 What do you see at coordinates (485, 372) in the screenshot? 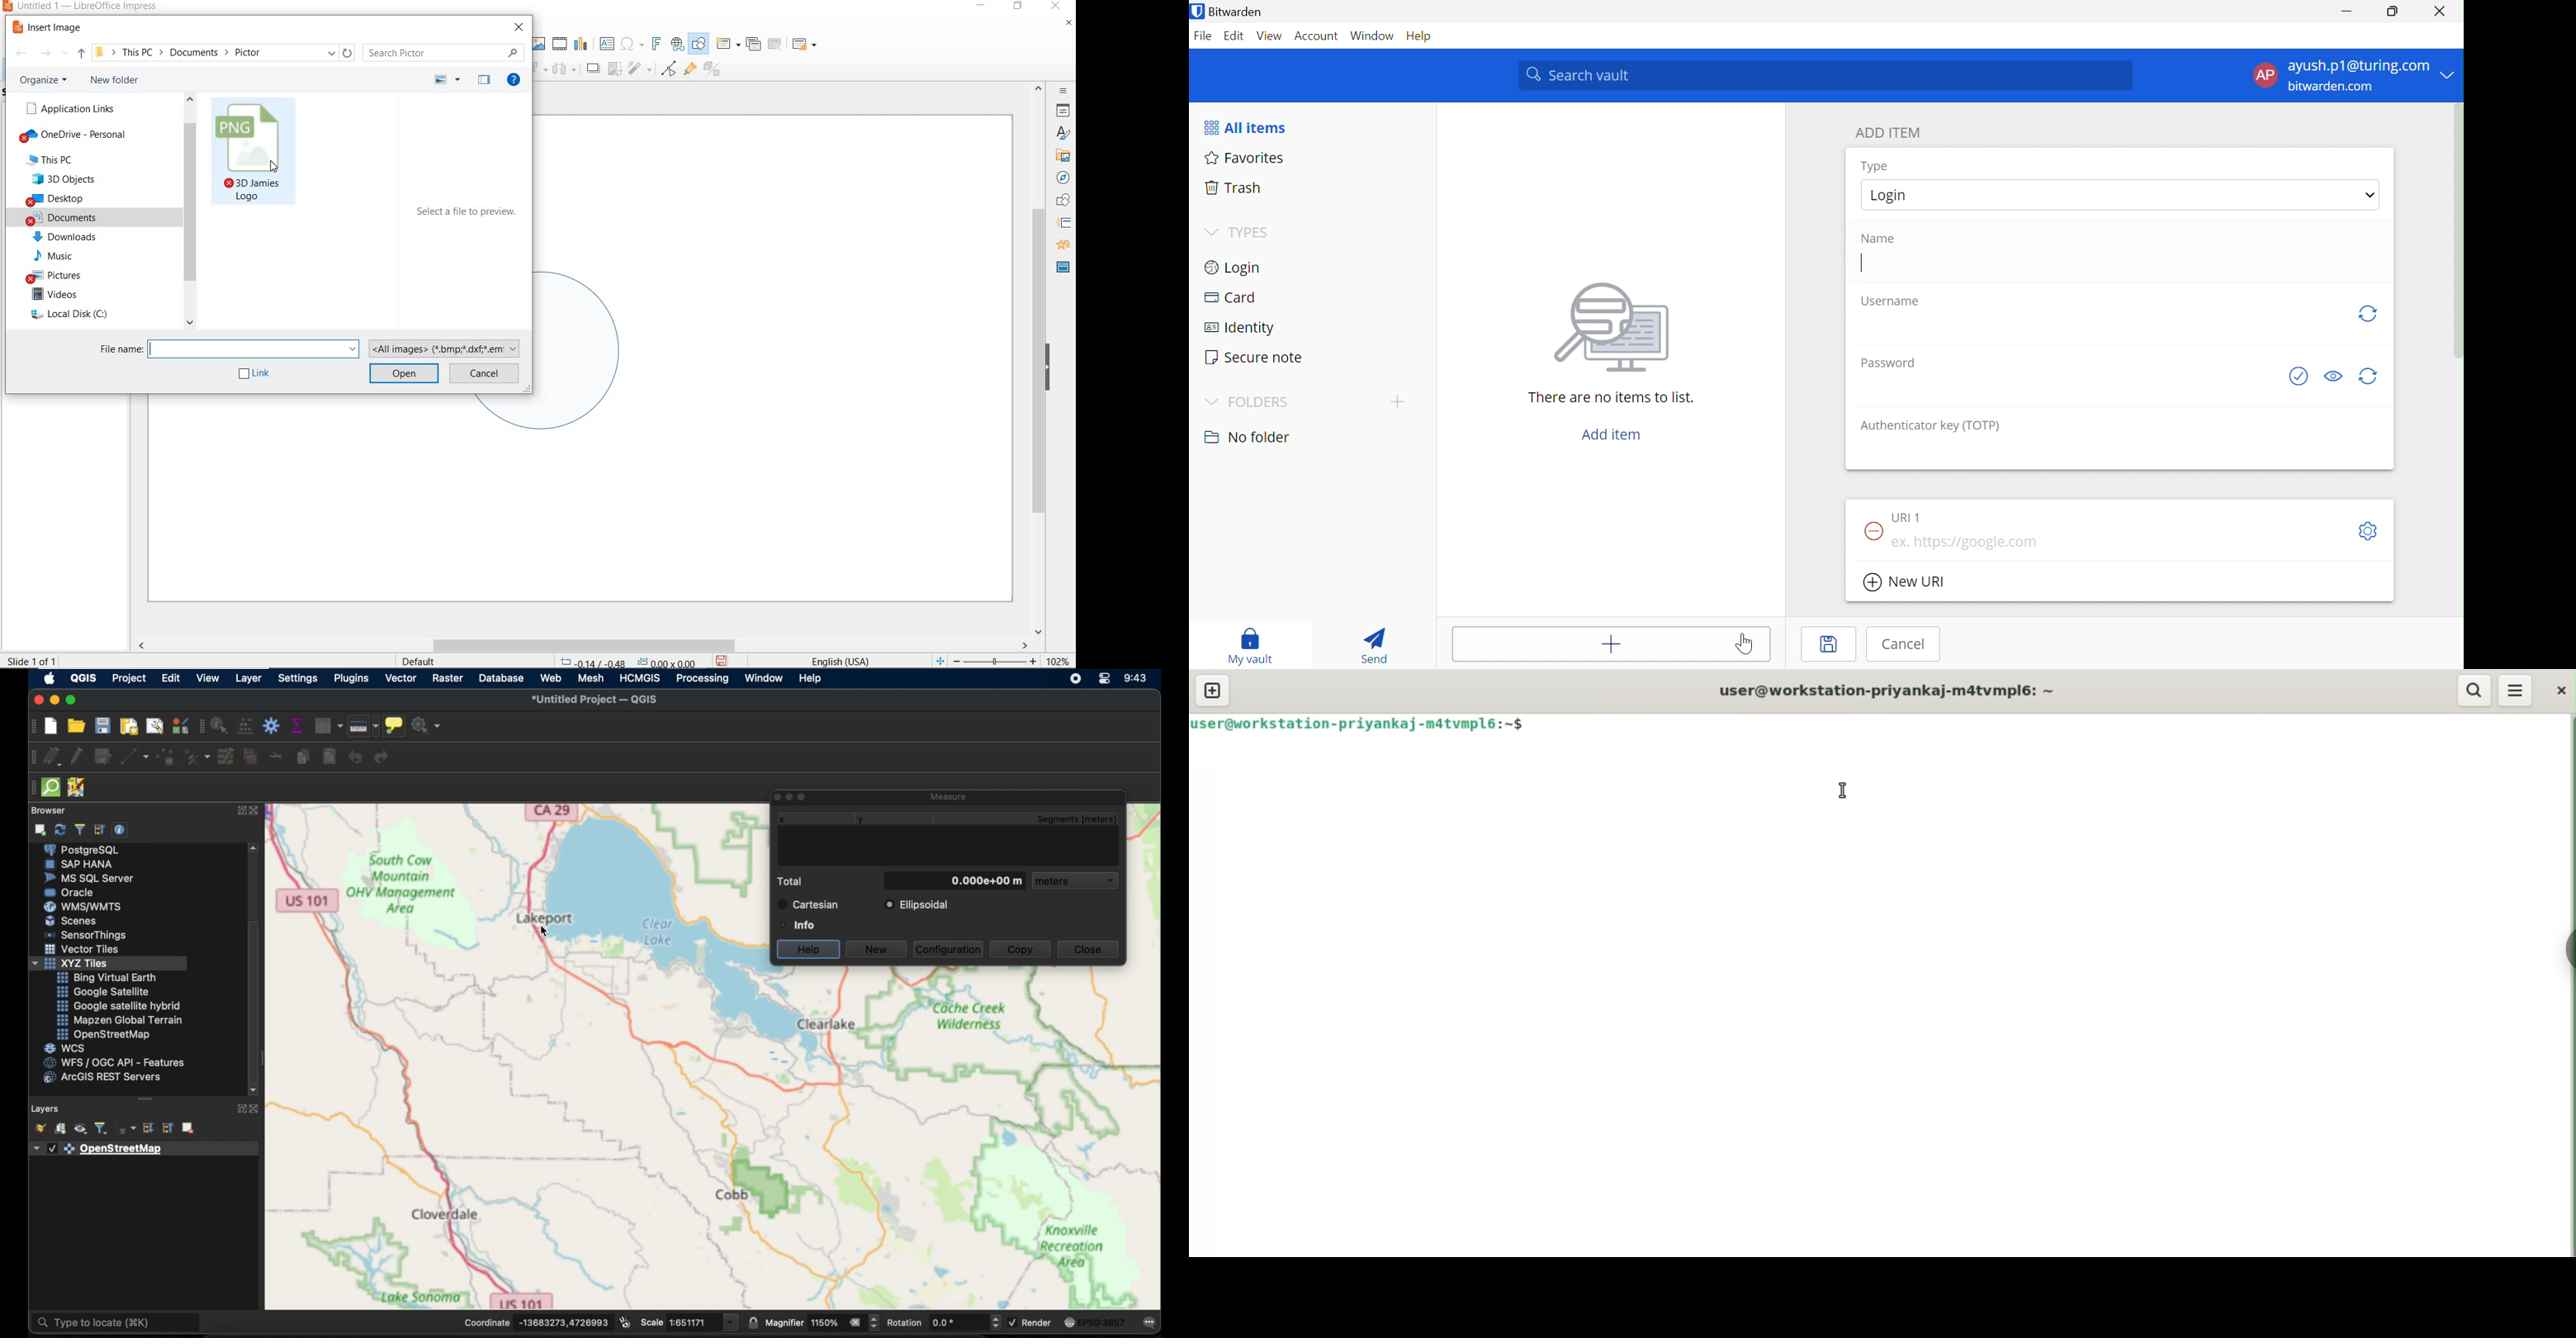
I see `CANCEL` at bounding box center [485, 372].